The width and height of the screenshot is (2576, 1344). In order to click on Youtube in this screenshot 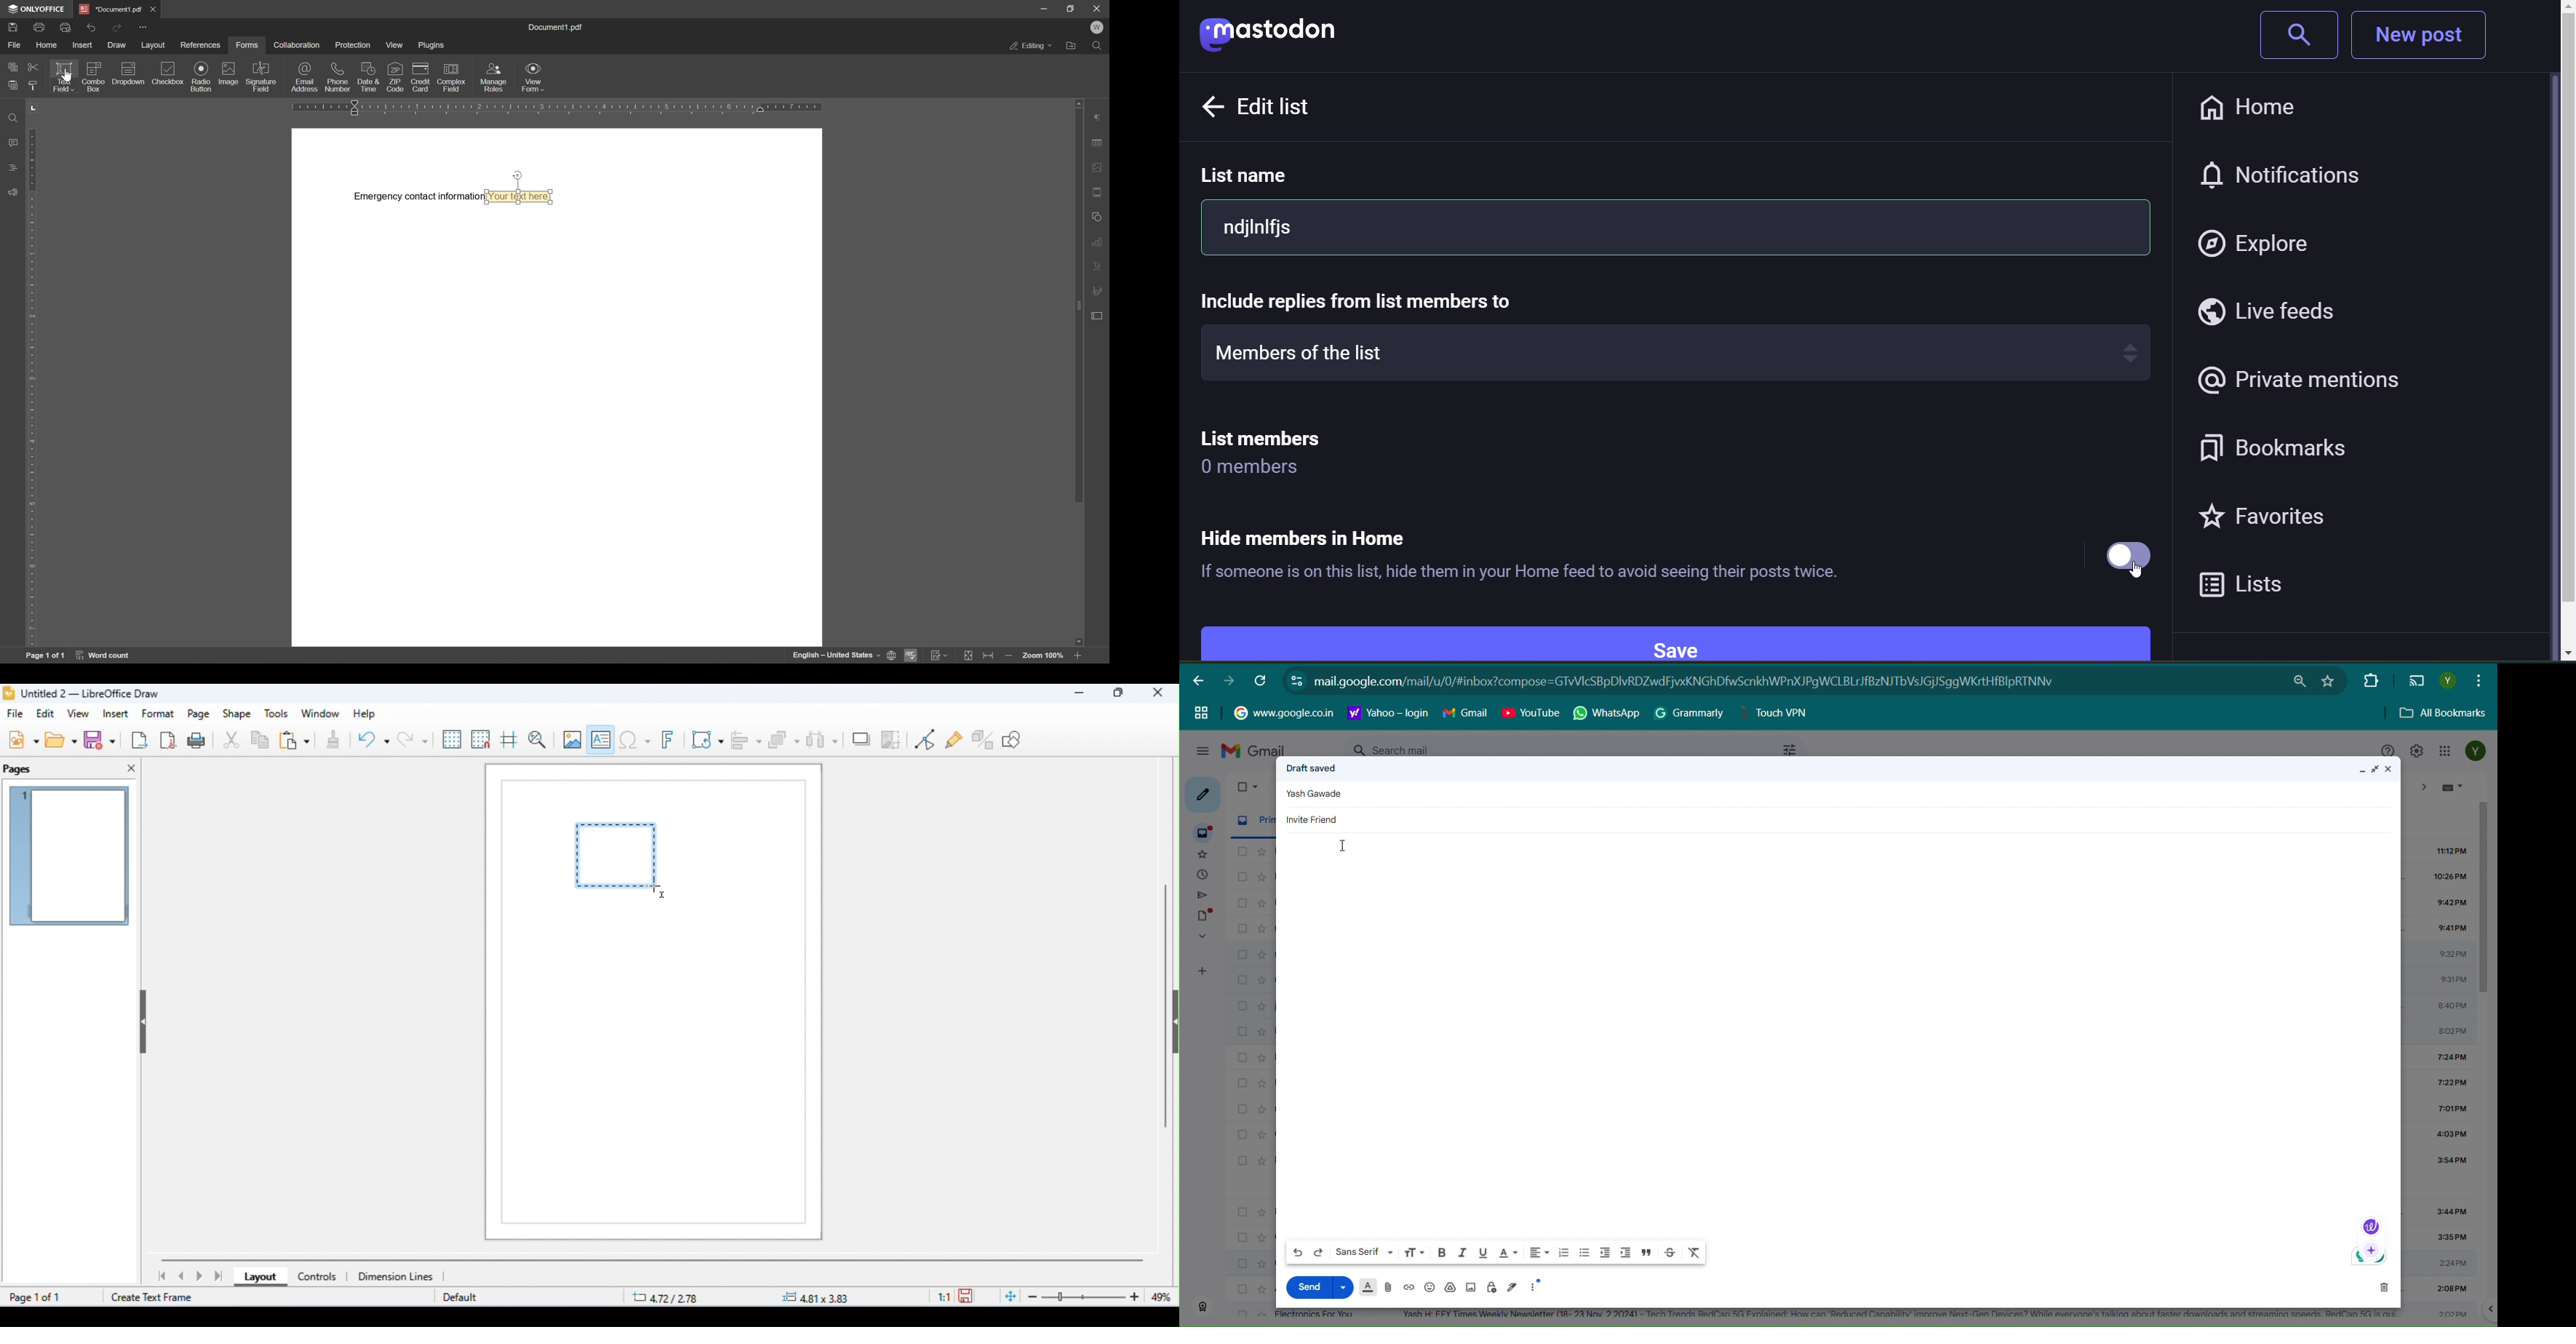, I will do `click(1531, 713)`.